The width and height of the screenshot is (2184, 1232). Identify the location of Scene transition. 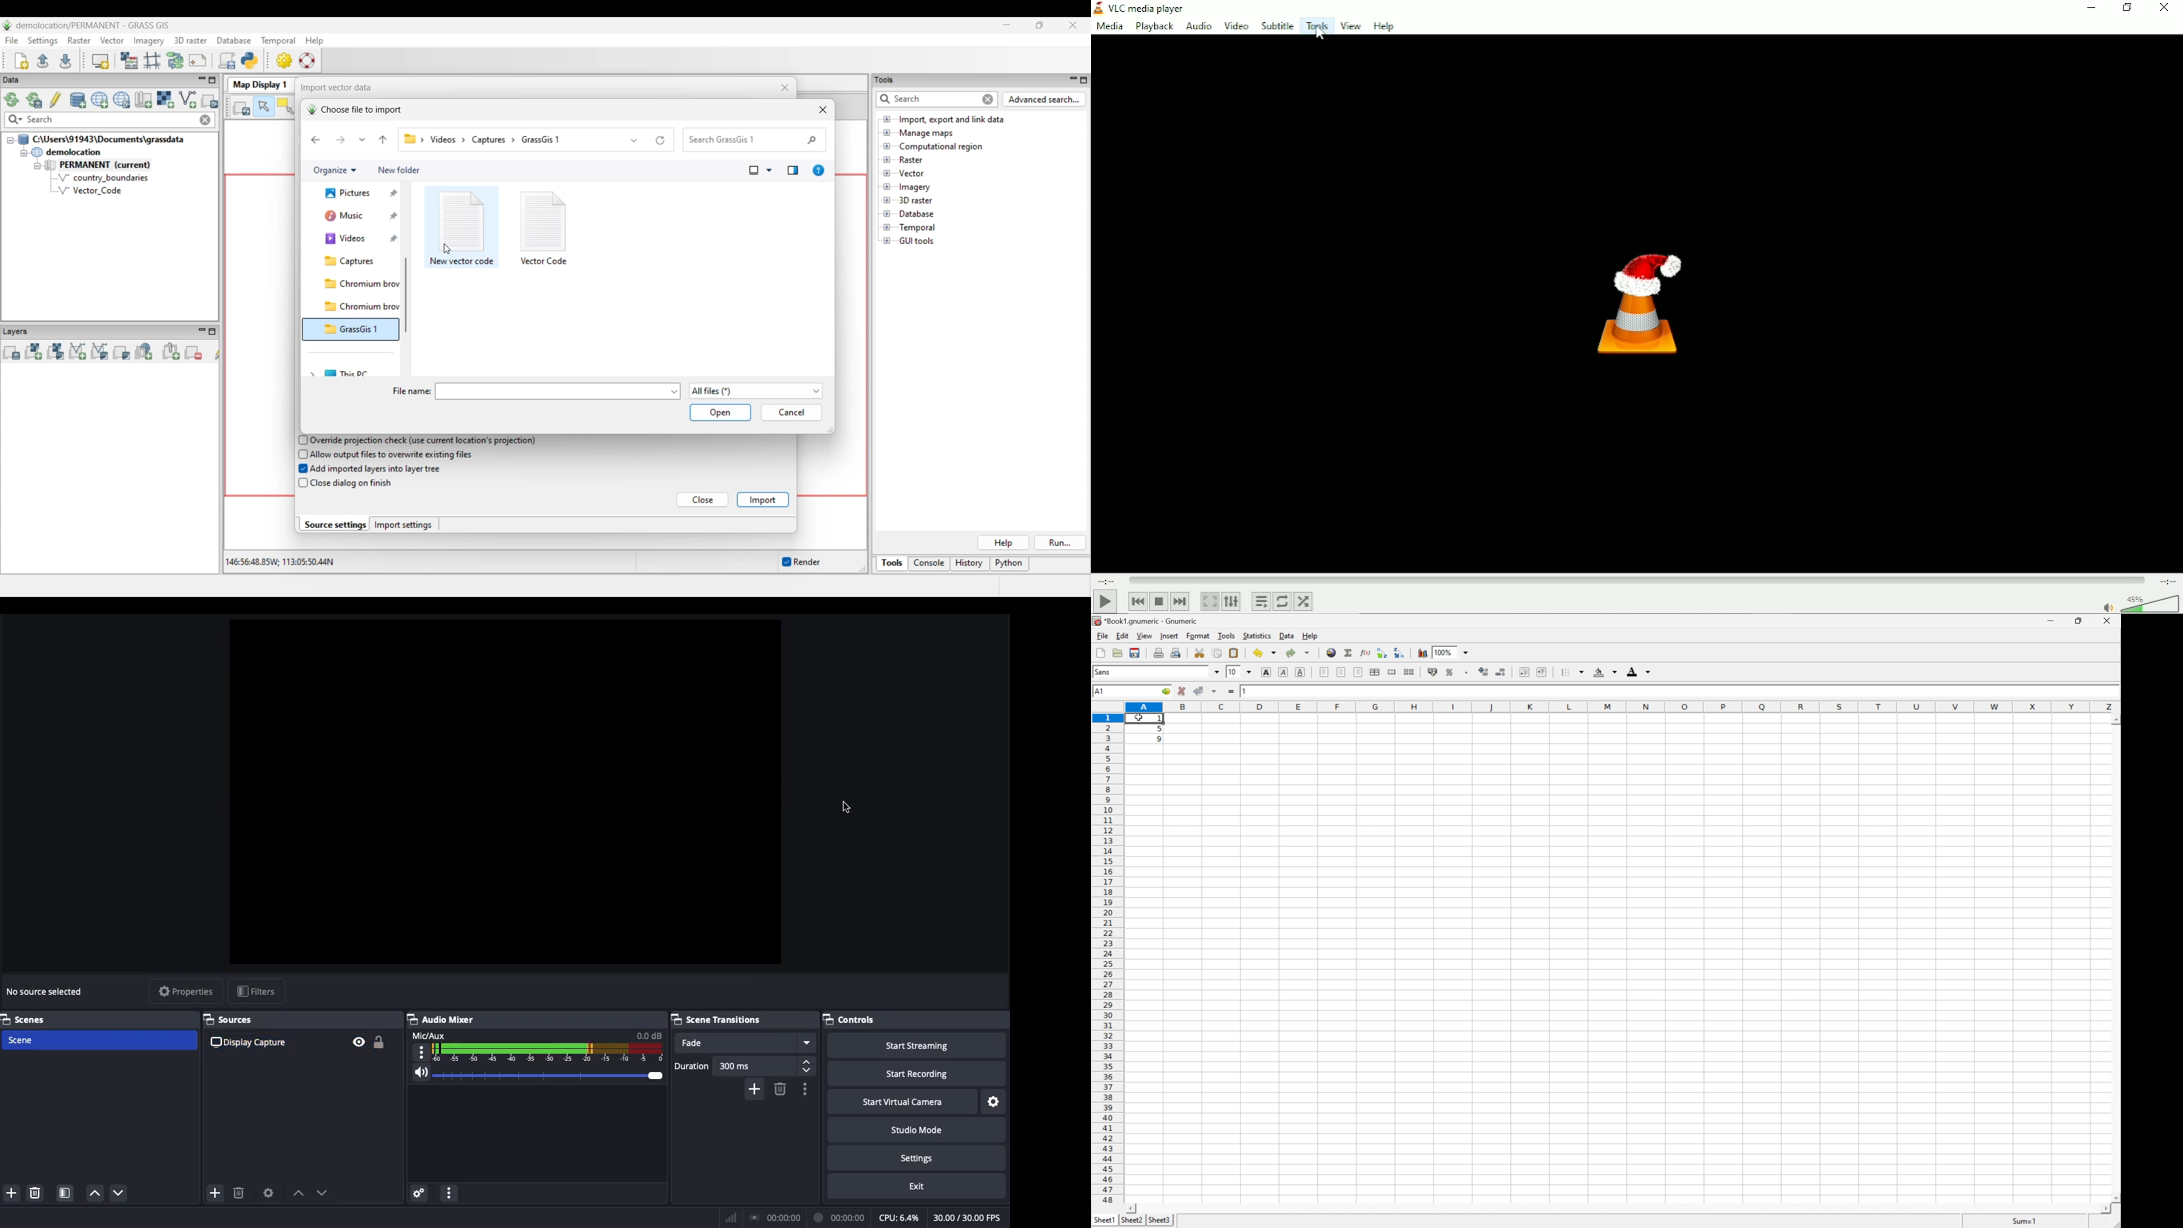
(719, 1019).